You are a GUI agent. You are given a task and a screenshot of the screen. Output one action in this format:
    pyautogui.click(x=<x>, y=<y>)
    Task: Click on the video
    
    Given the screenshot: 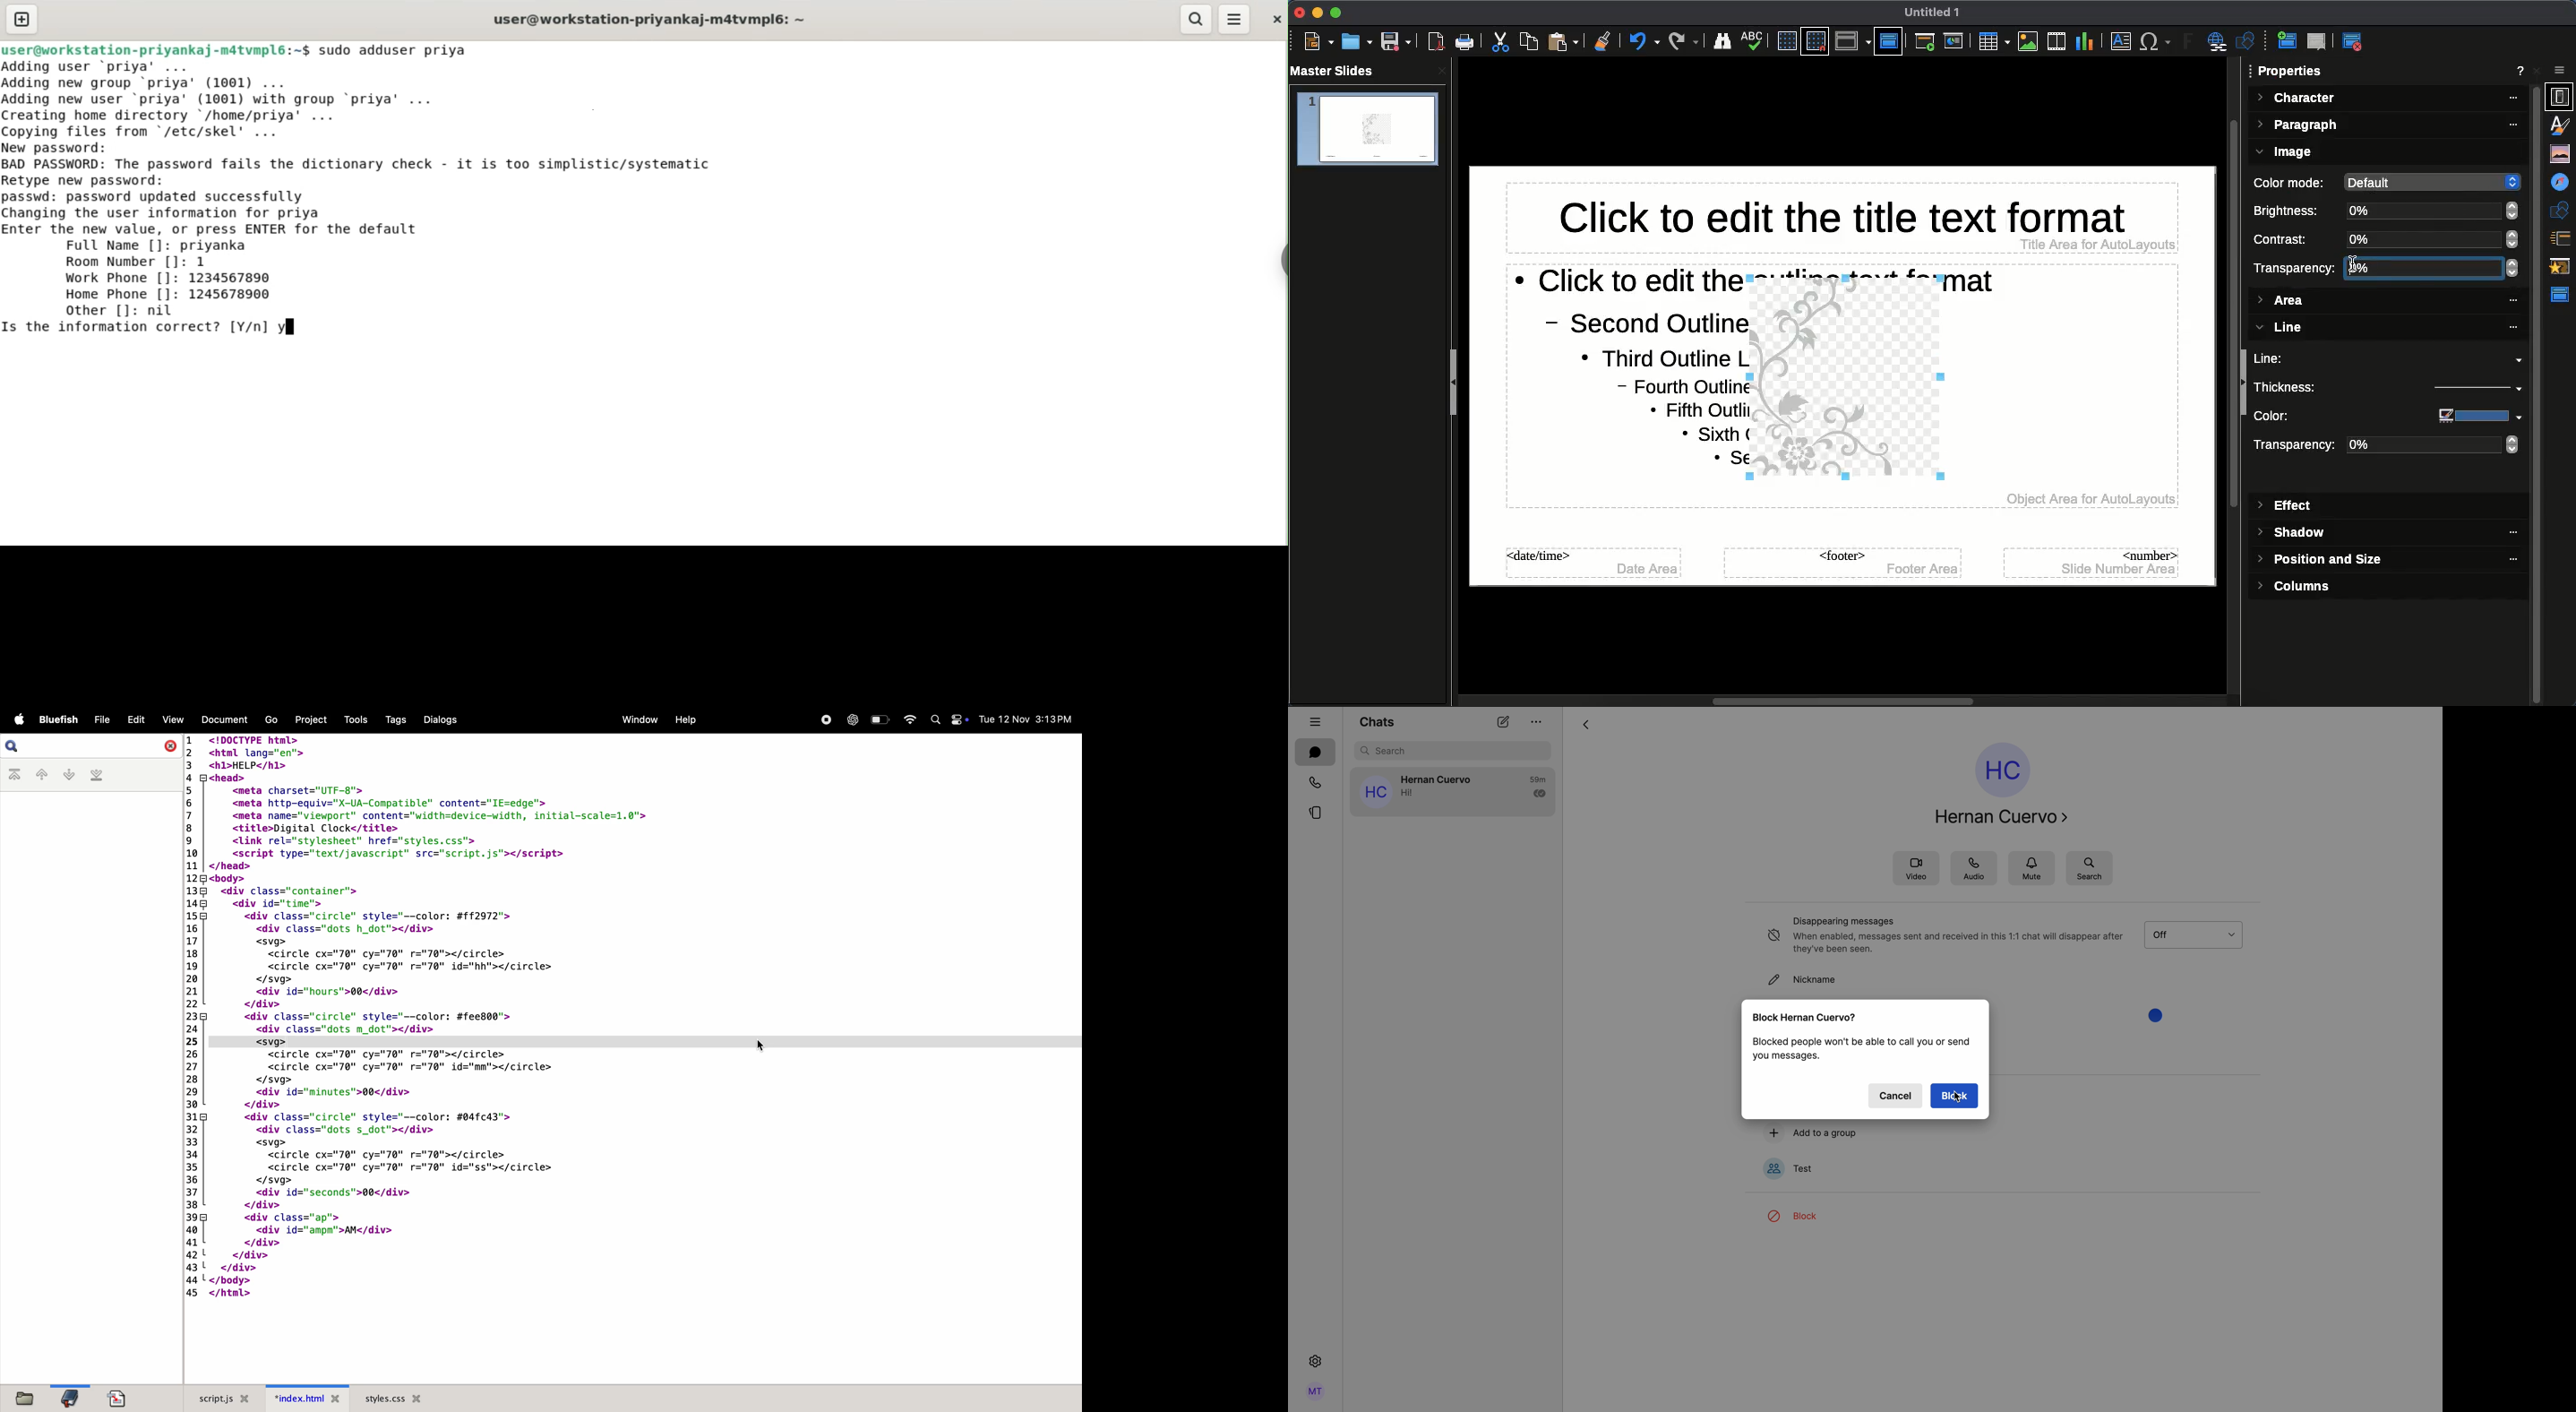 What is the action you would take?
    pyautogui.click(x=1916, y=868)
    